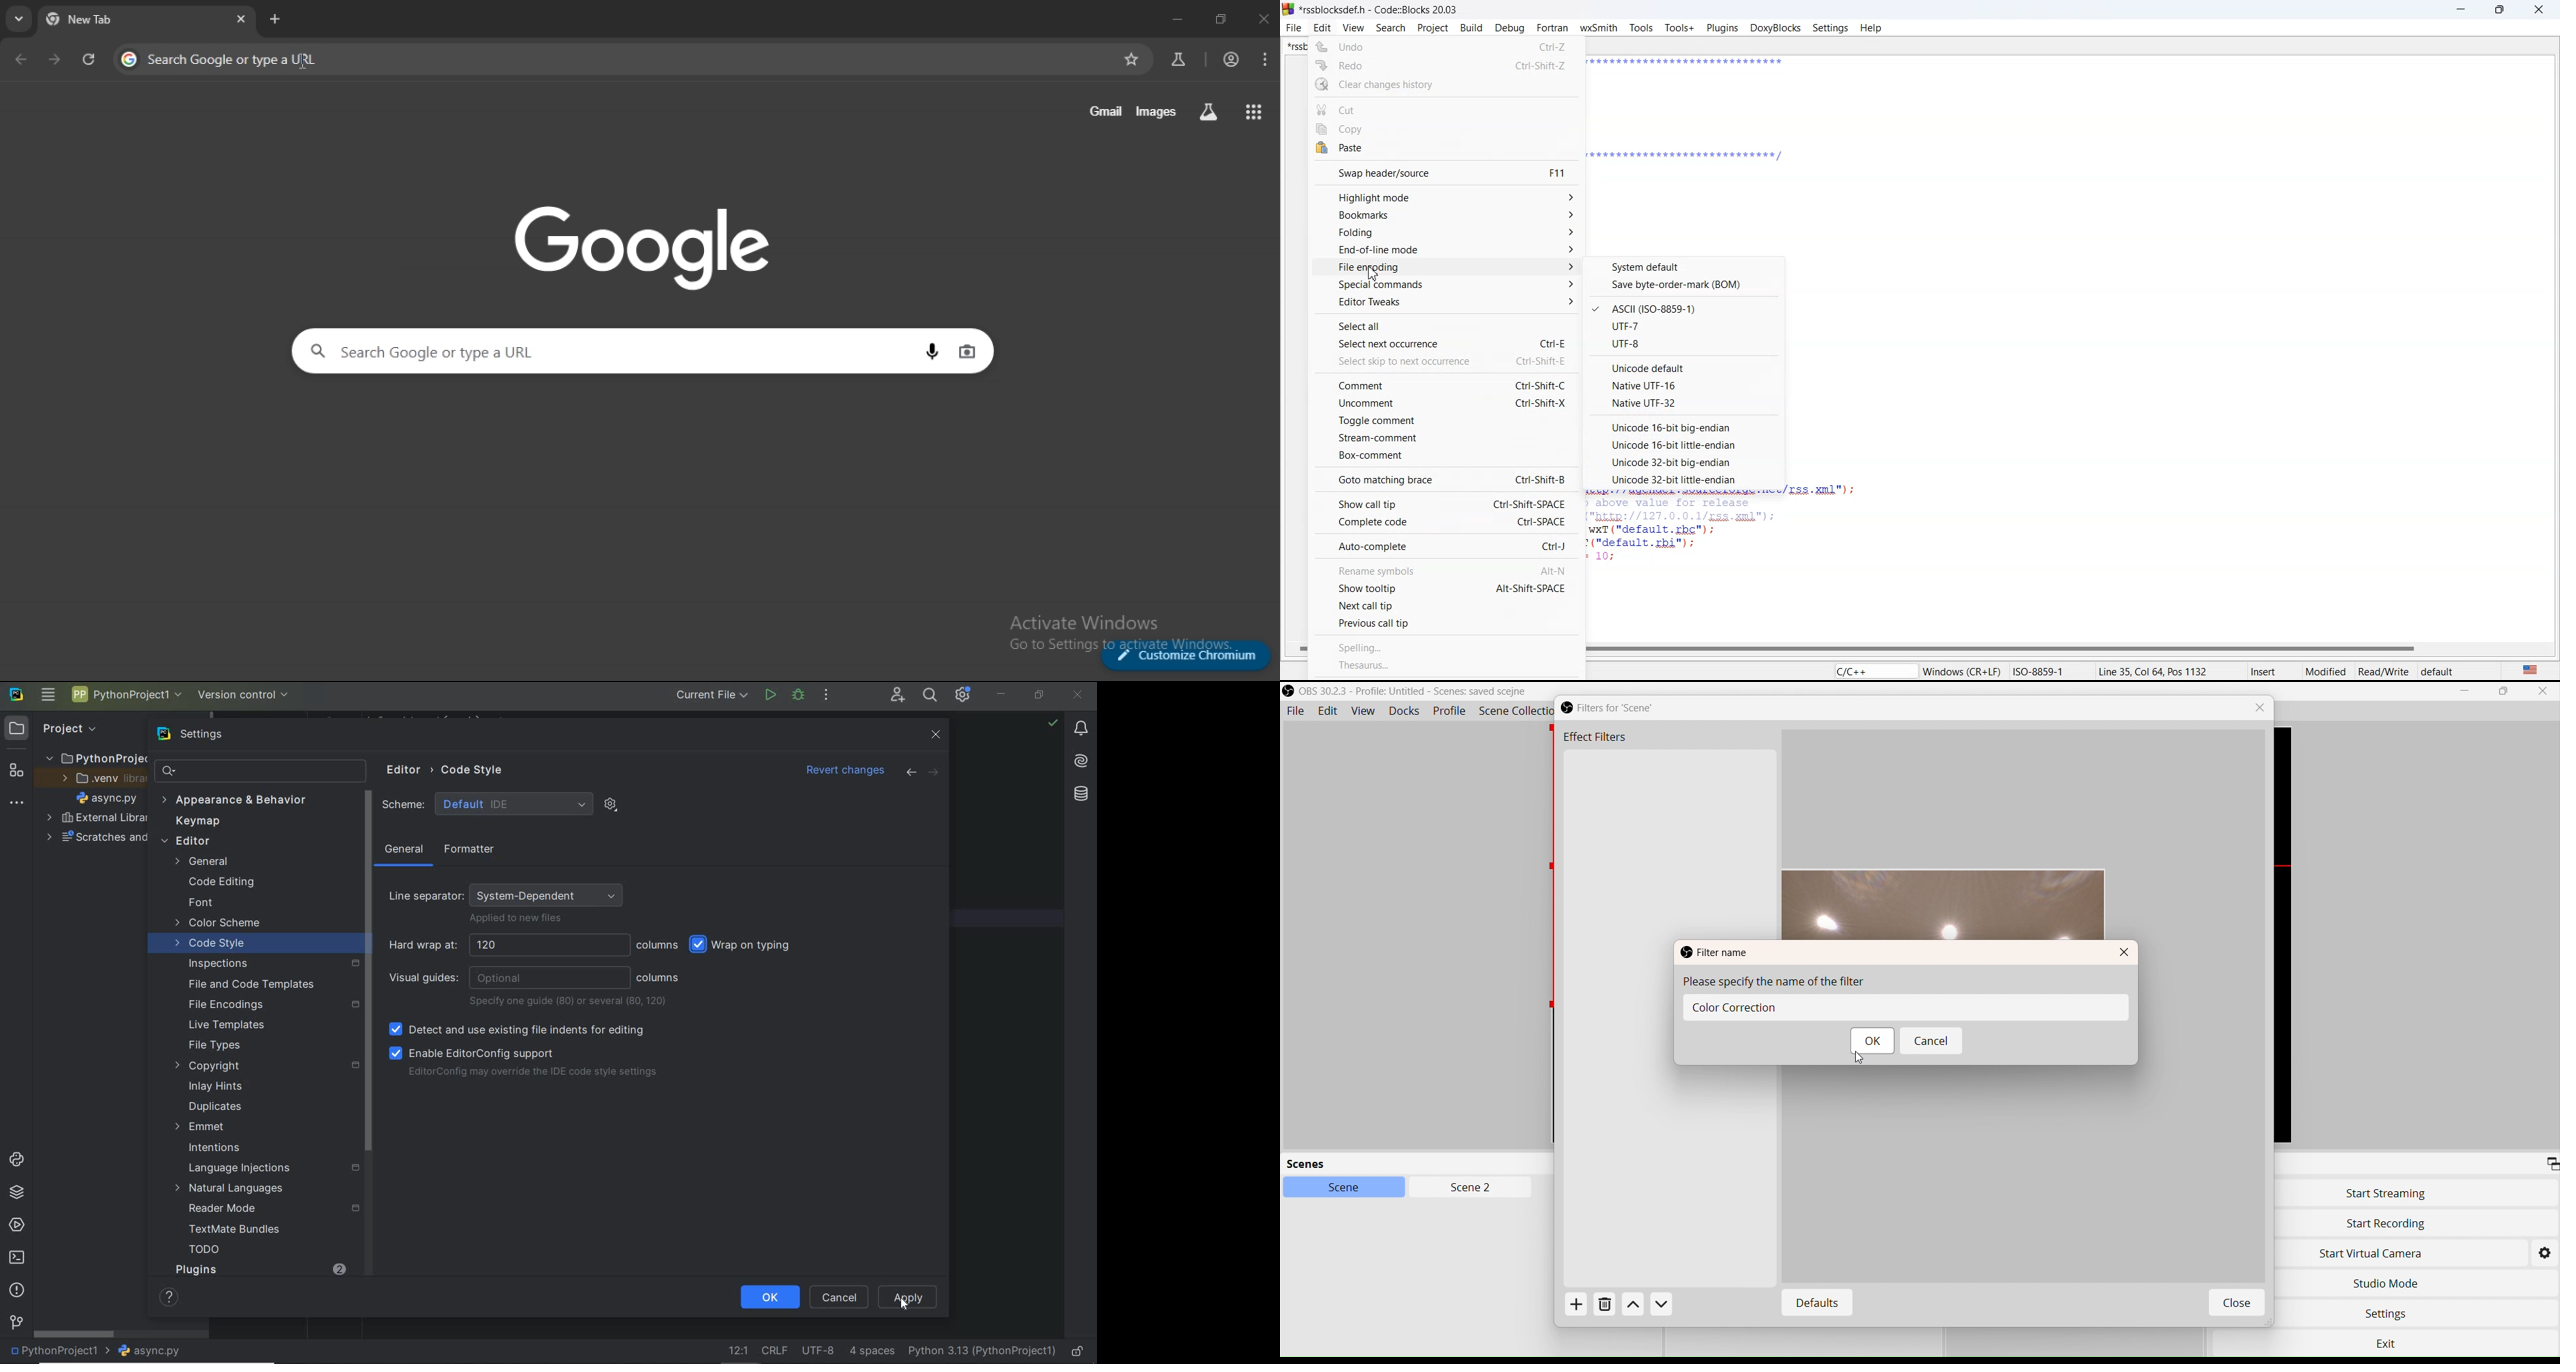 Image resolution: width=2576 pixels, height=1372 pixels. Describe the element at coordinates (94, 759) in the screenshot. I see `project folder` at that location.